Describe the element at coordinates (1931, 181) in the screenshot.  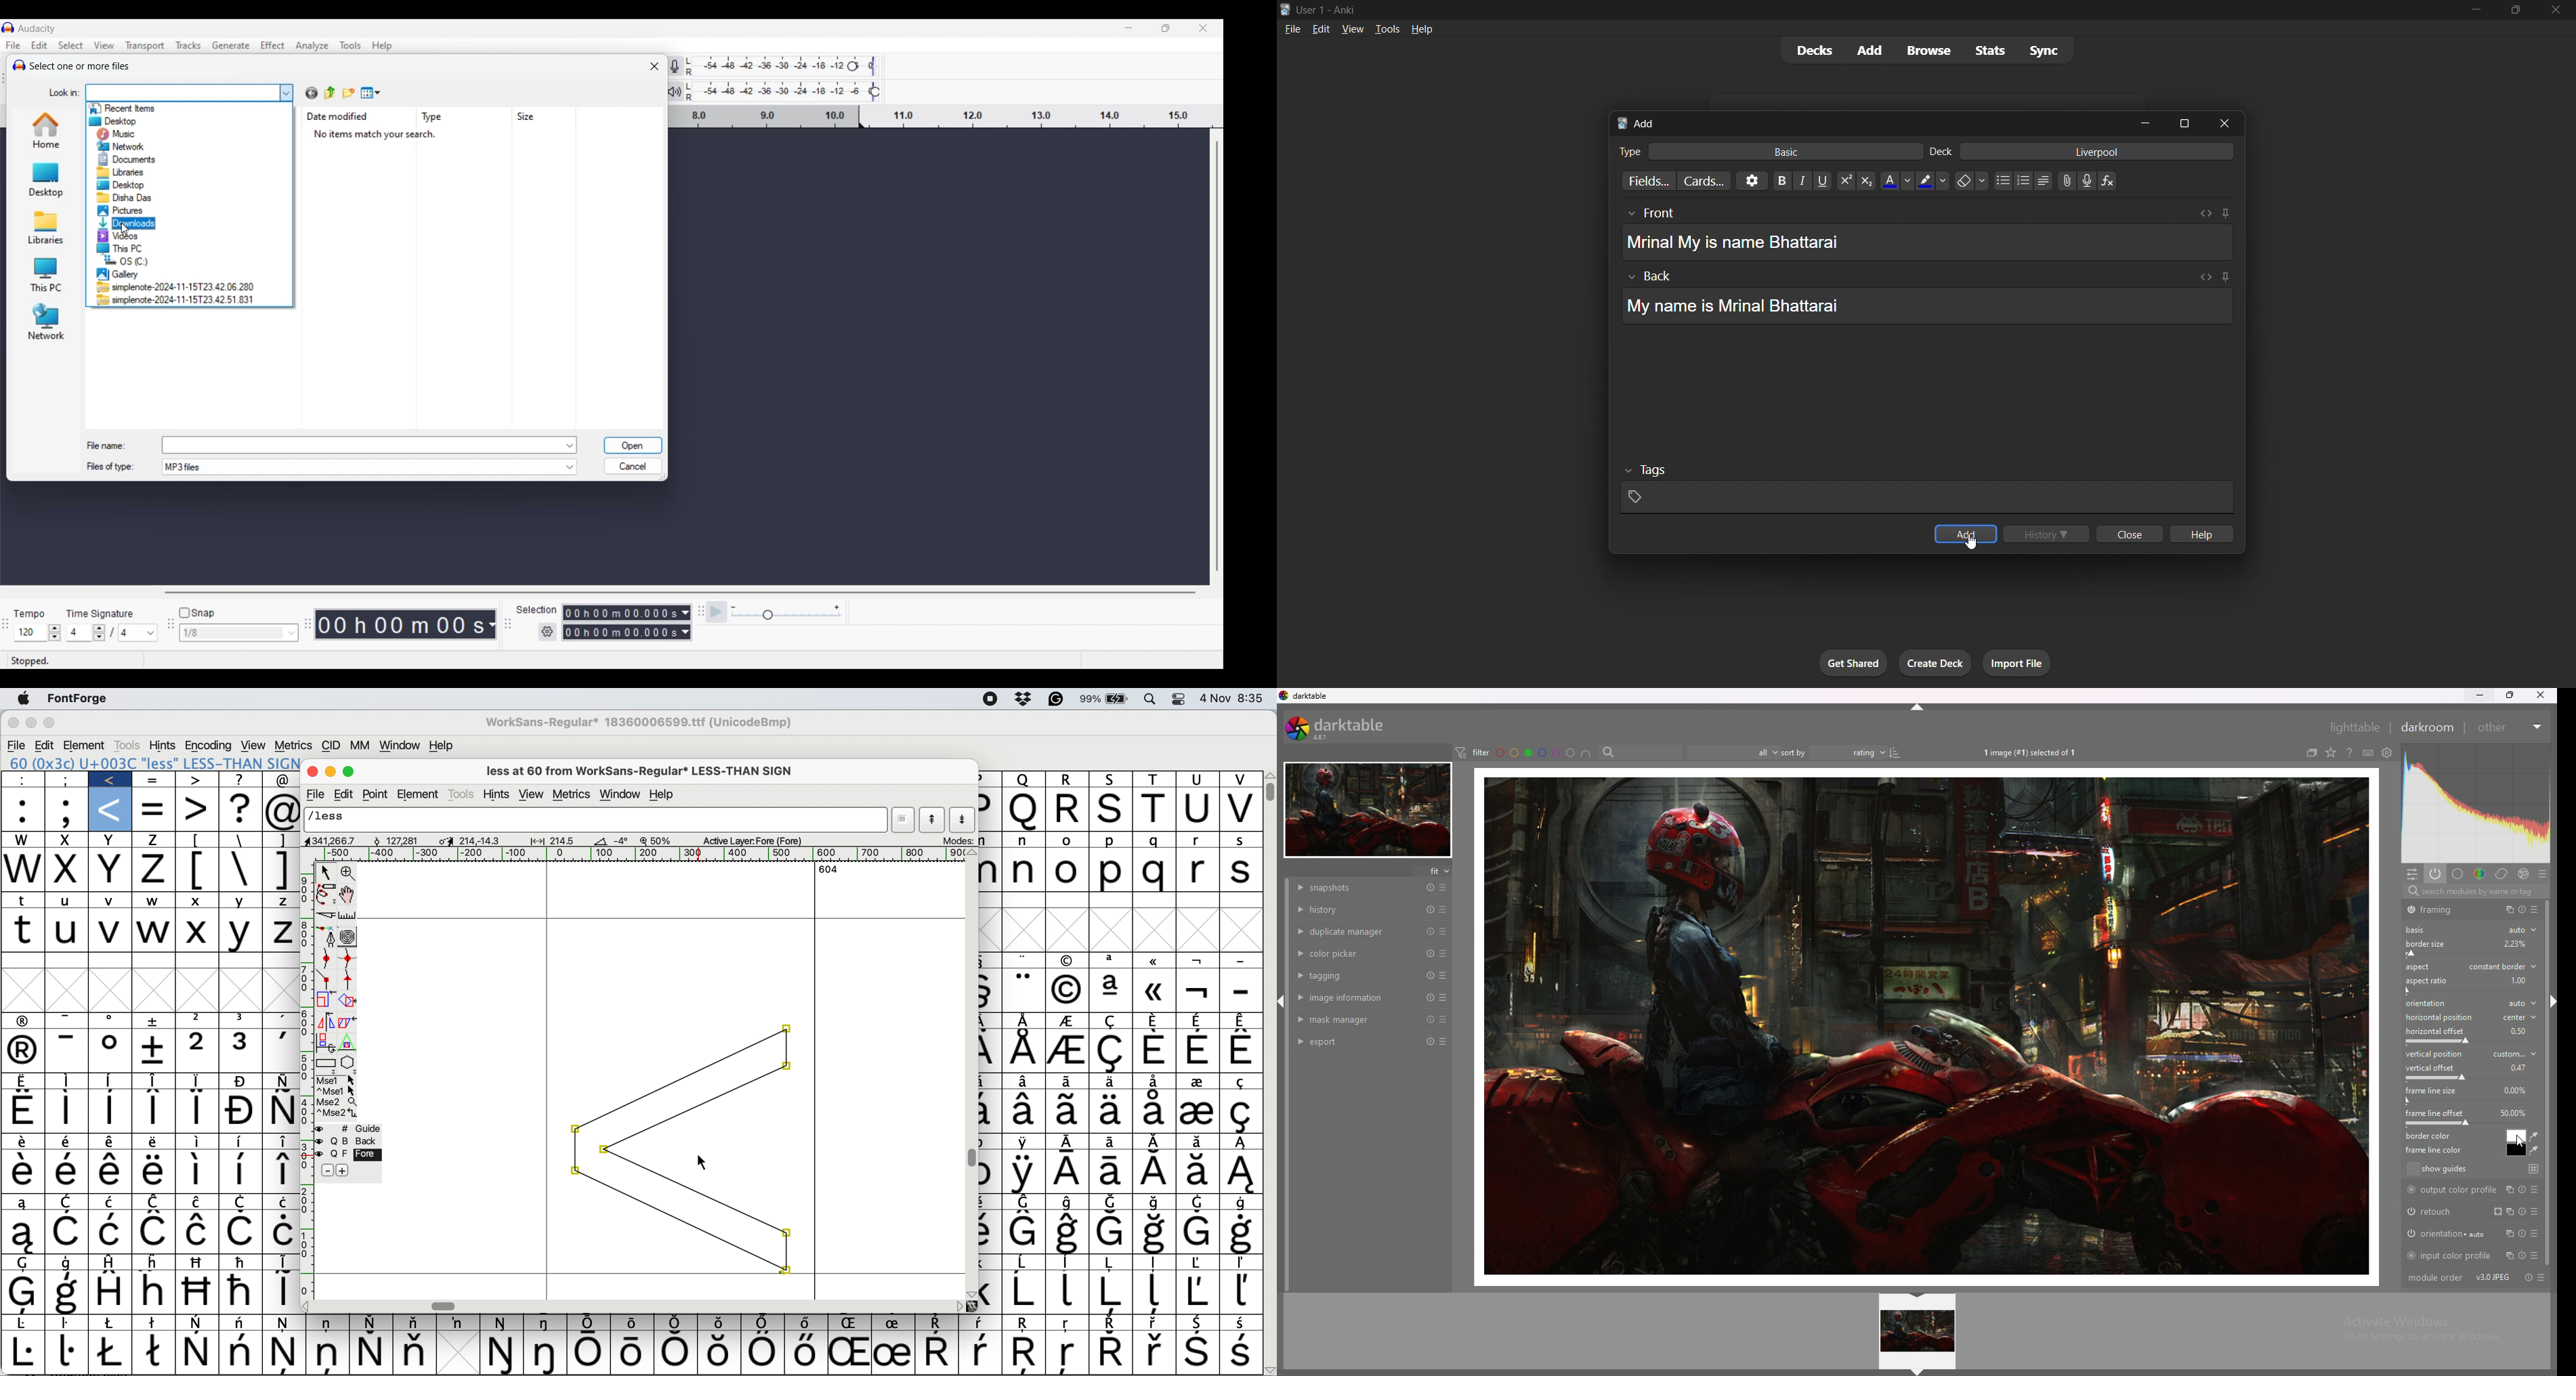
I see `text highlight` at that location.